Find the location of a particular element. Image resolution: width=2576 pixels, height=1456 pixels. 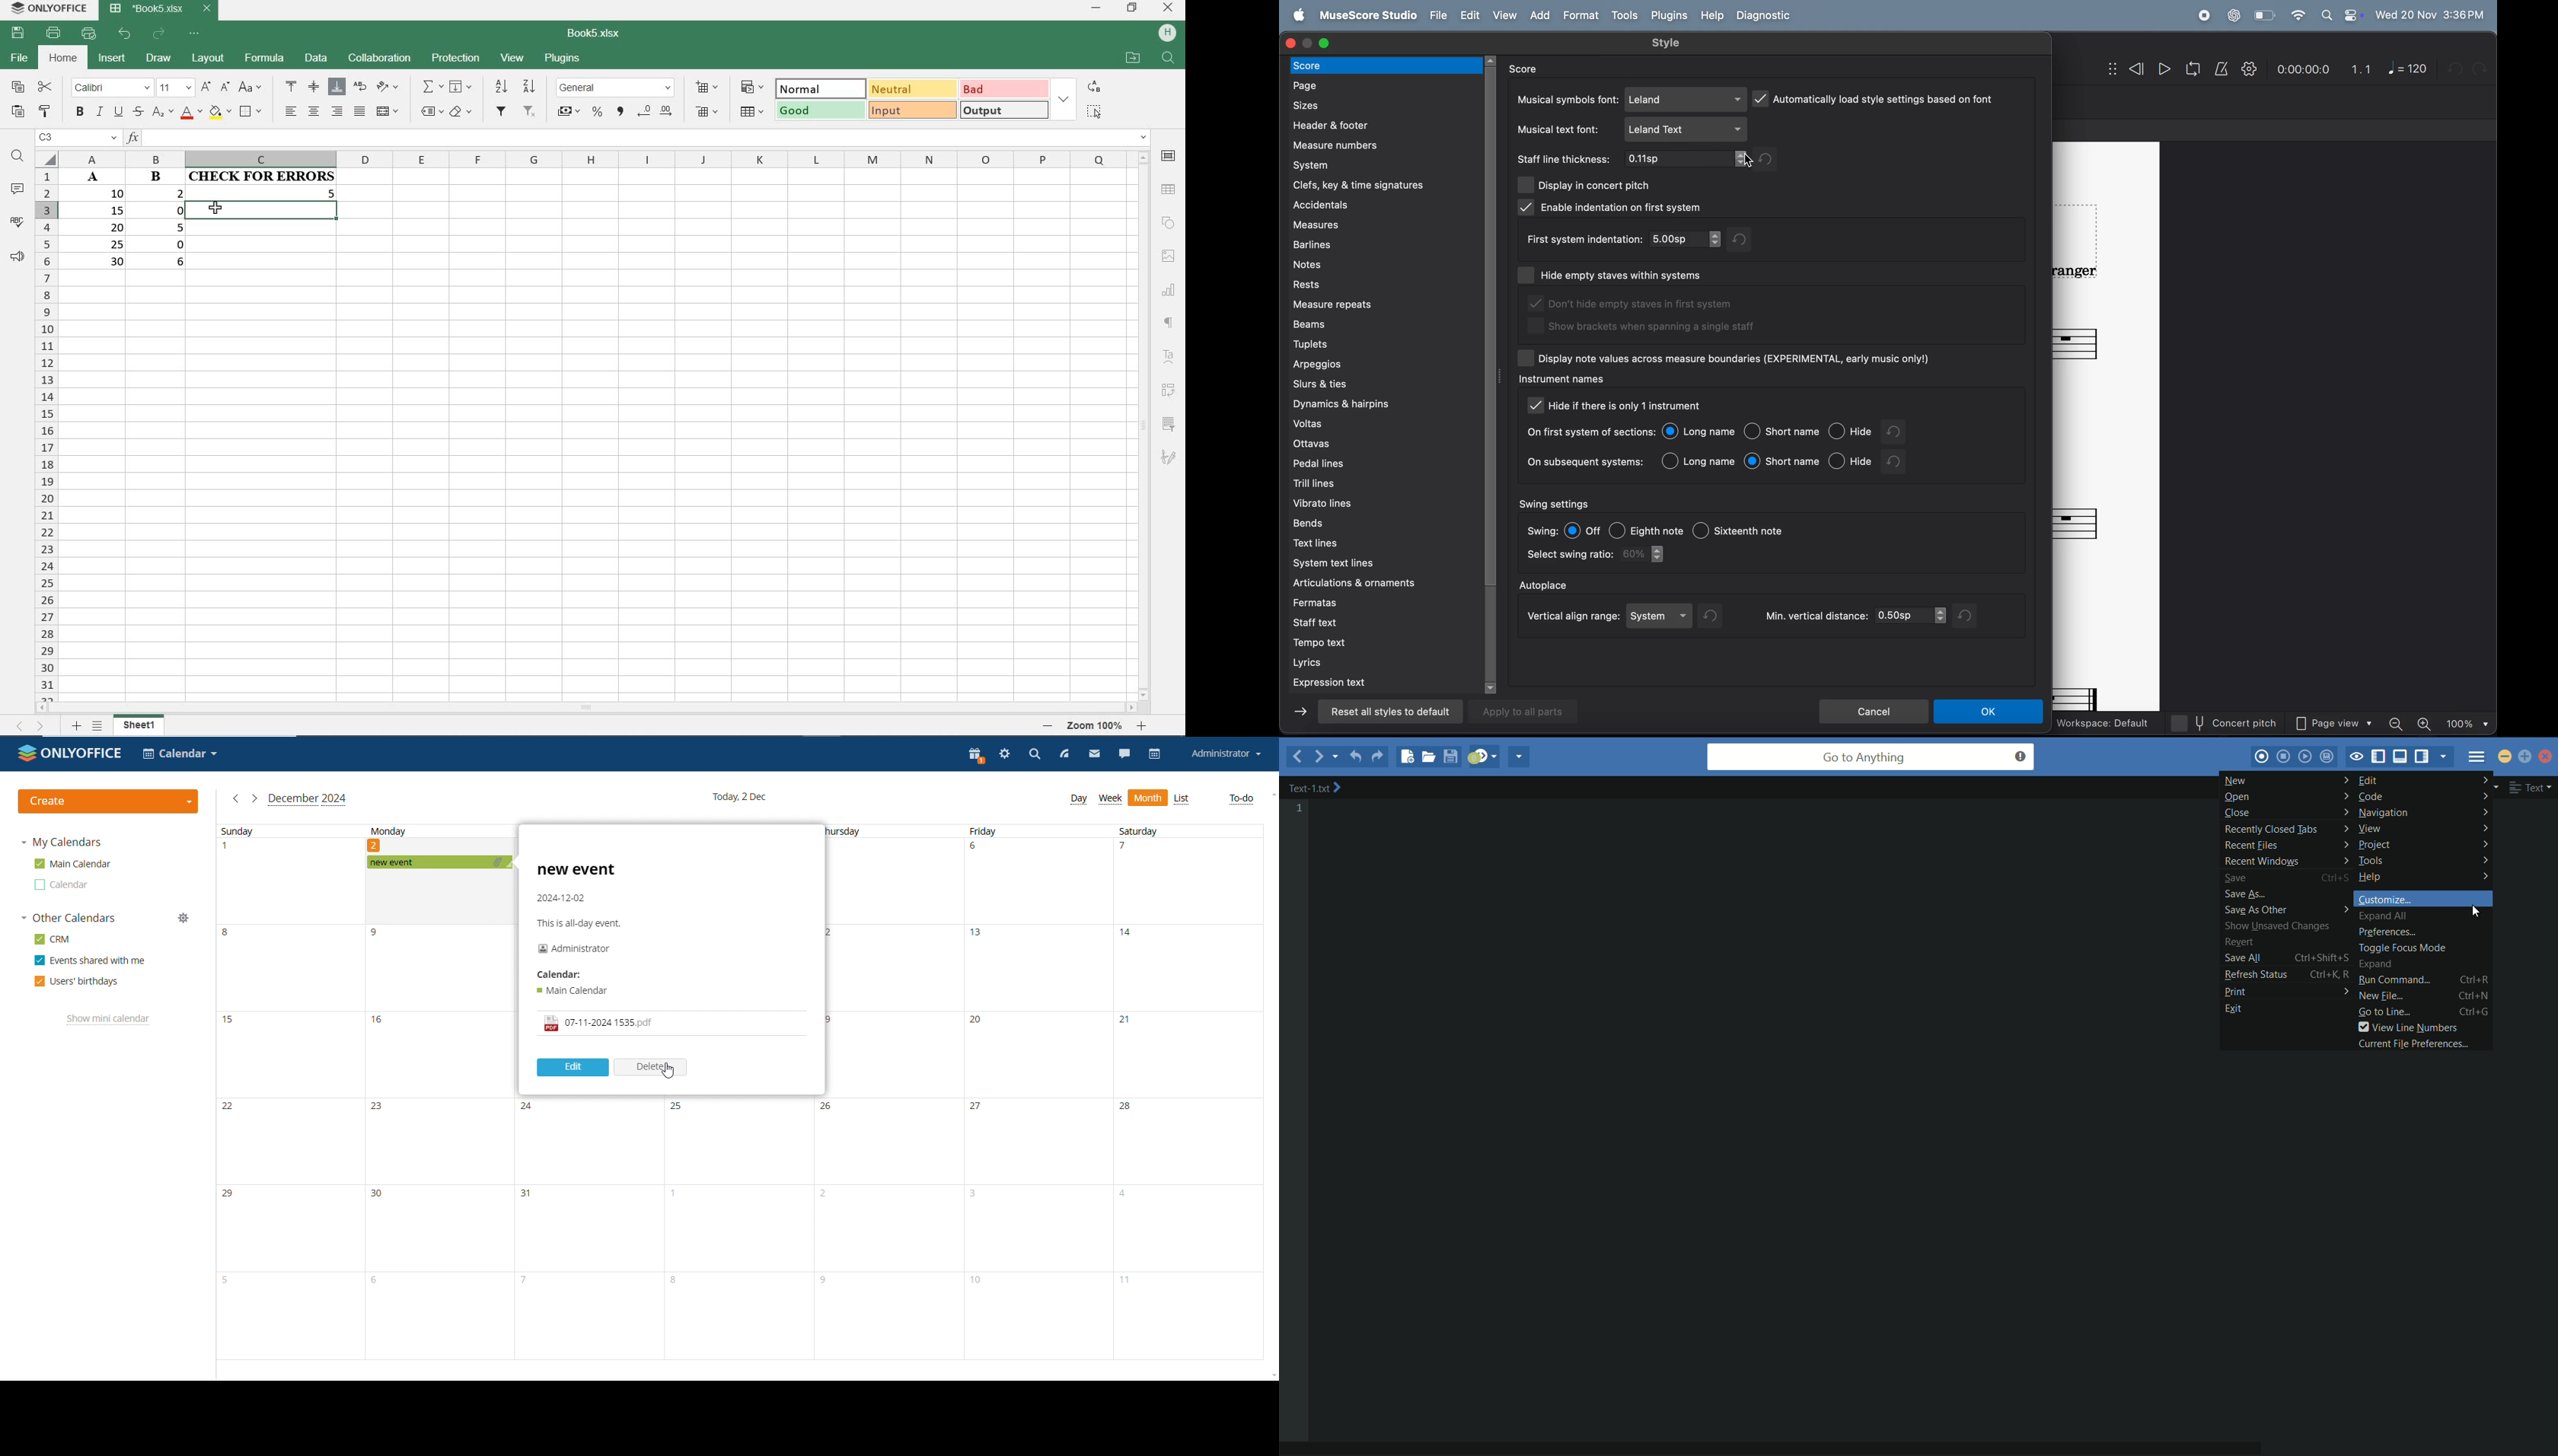

header and footer is located at coordinates (1379, 125).